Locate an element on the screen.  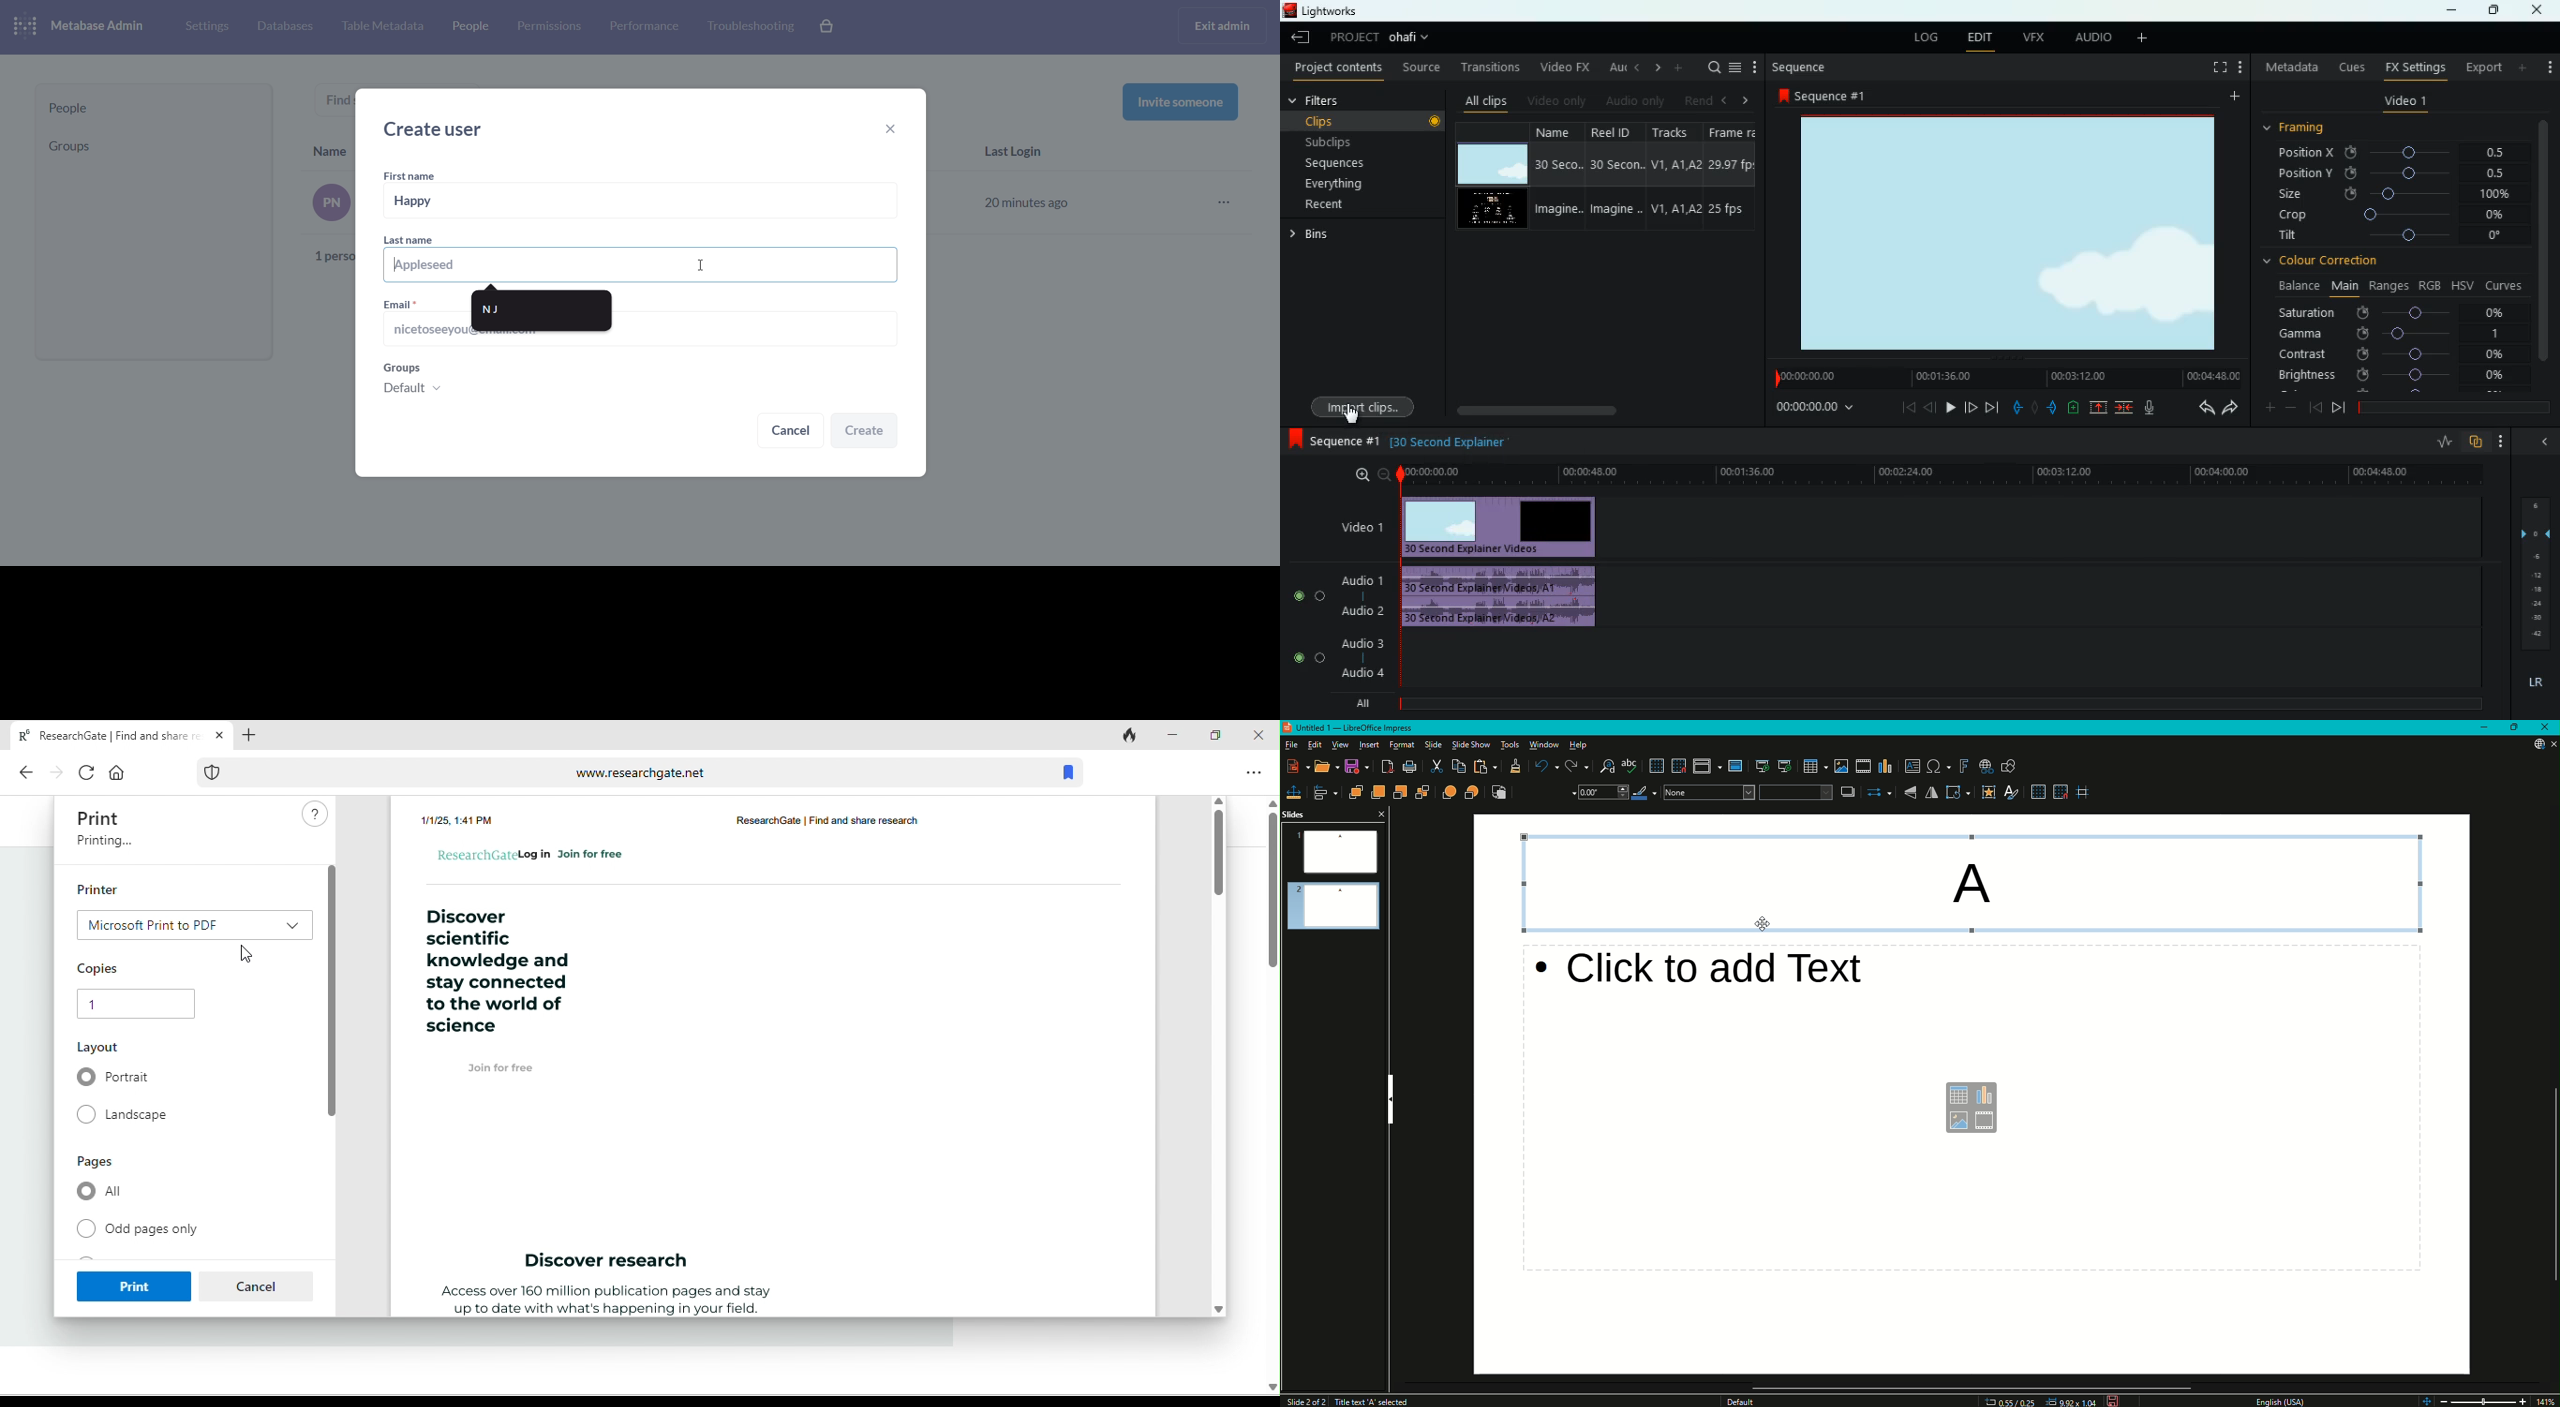
people is located at coordinates (469, 29).